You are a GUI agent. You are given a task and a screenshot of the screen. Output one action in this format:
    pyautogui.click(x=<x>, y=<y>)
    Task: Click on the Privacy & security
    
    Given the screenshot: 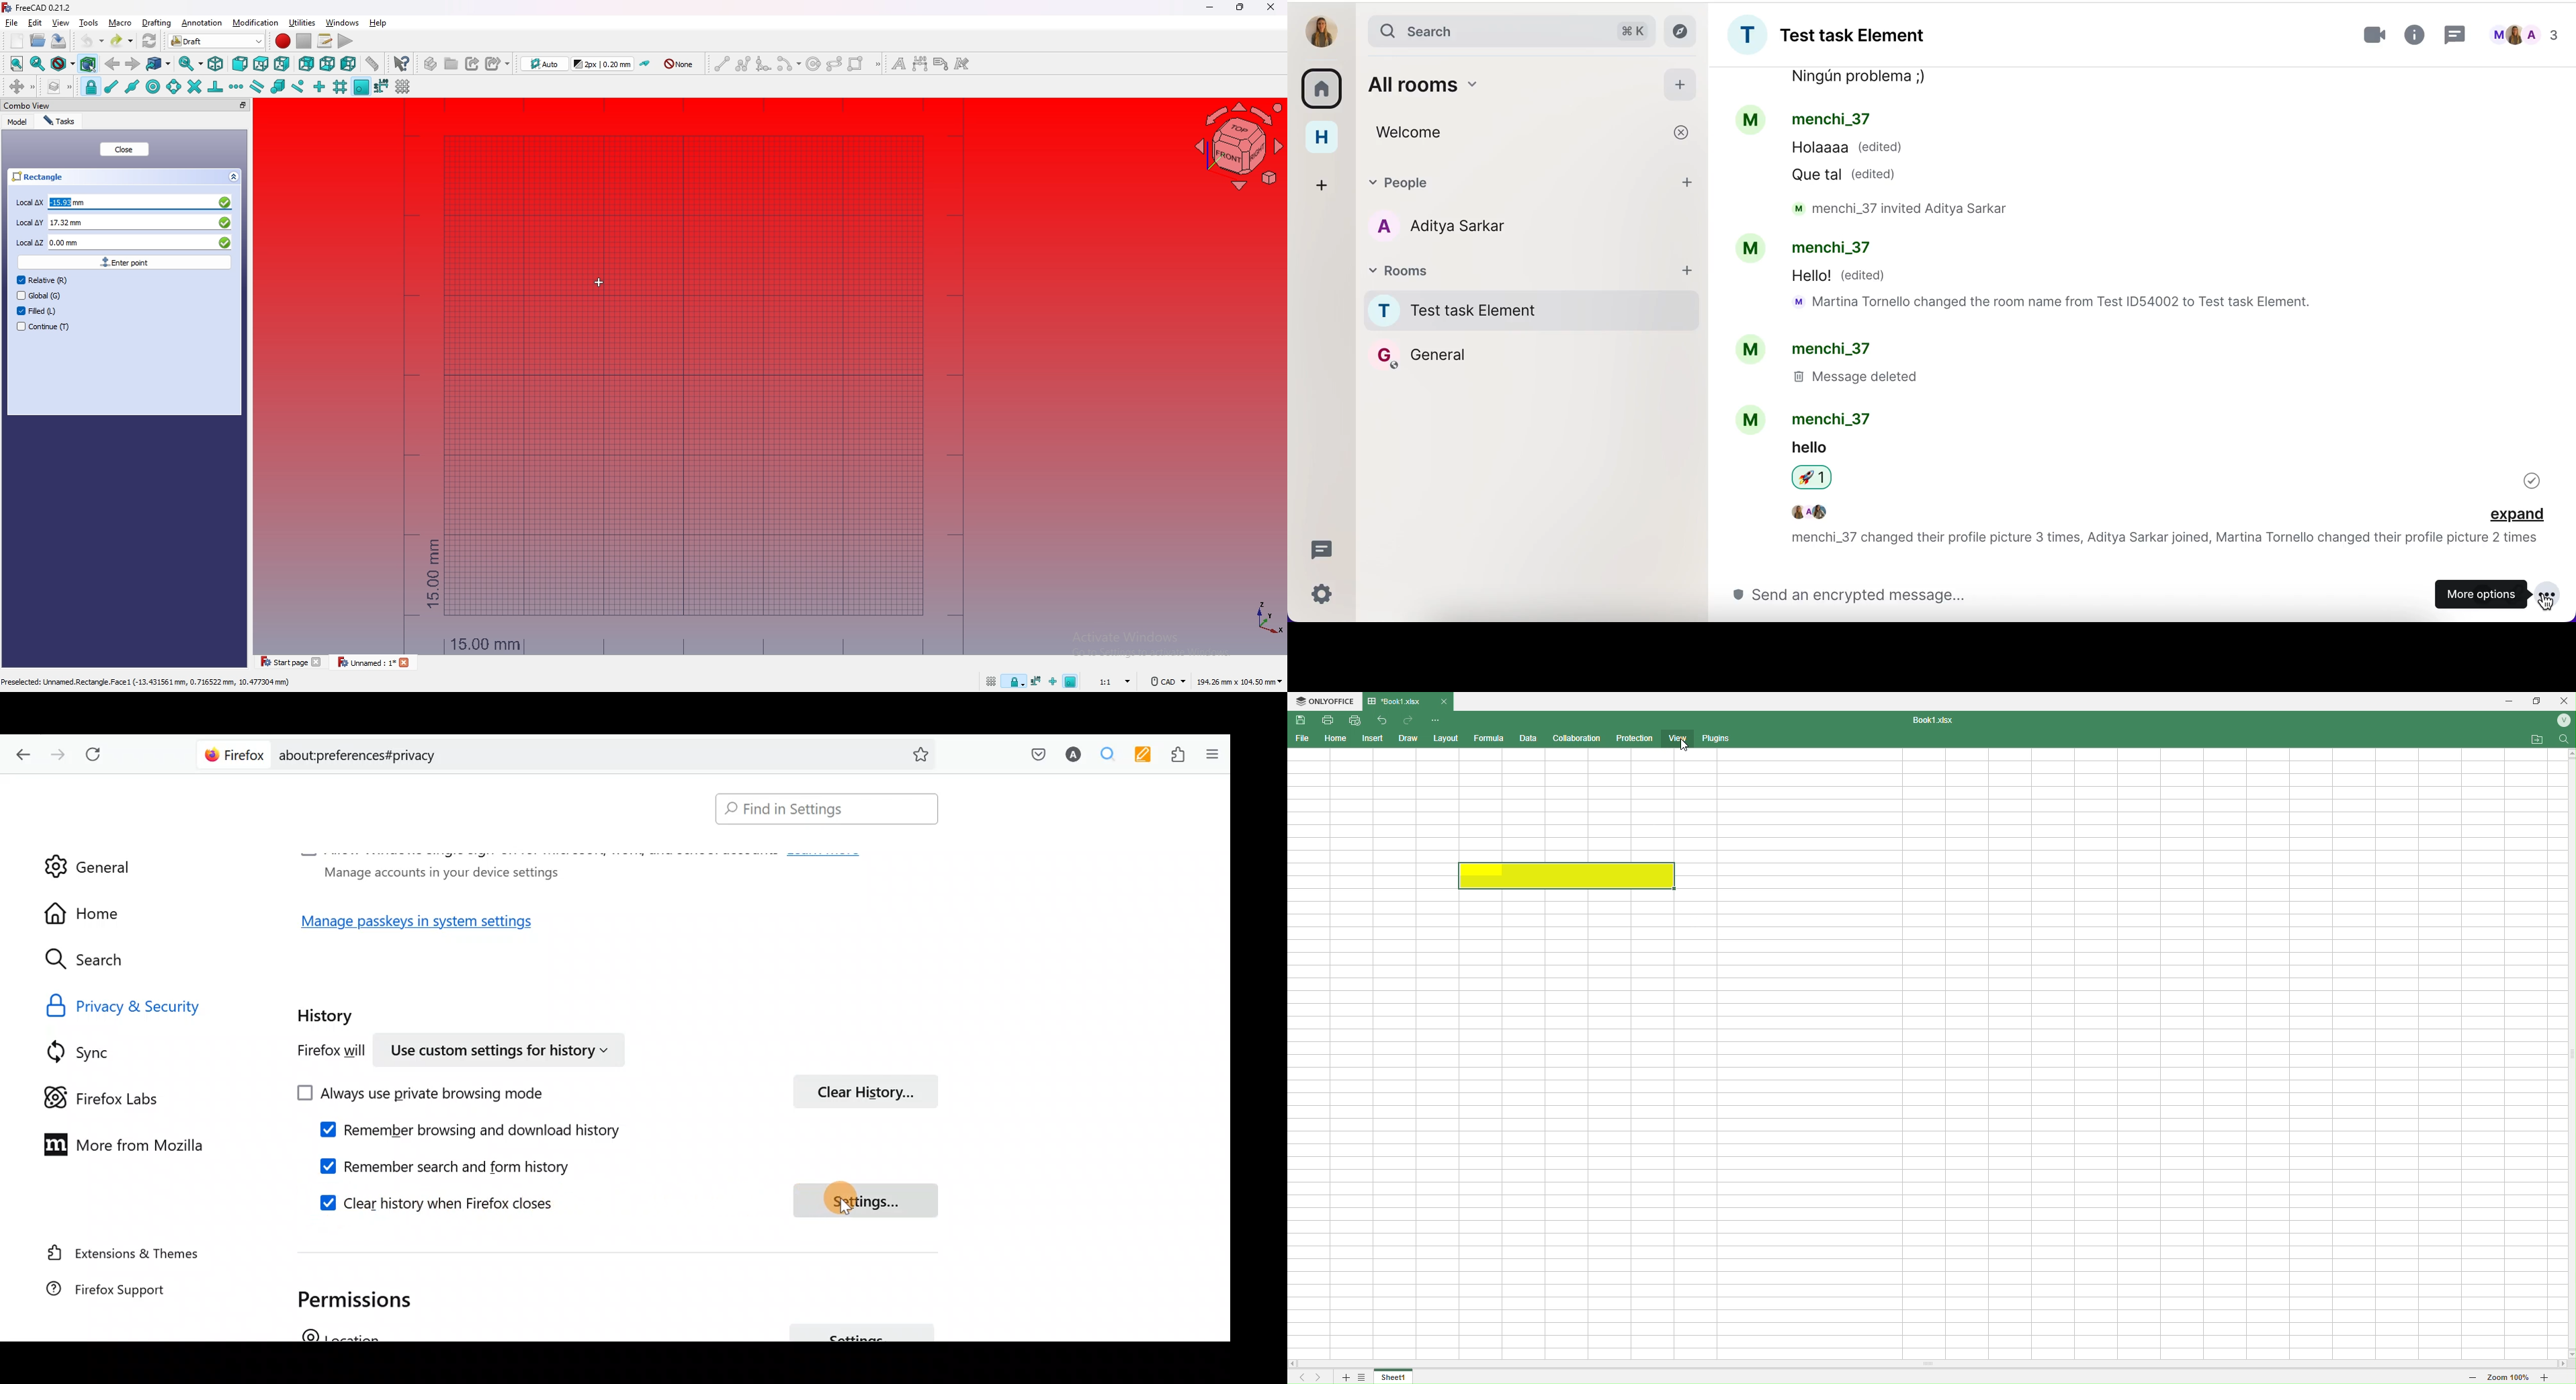 What is the action you would take?
    pyautogui.click(x=155, y=1005)
    